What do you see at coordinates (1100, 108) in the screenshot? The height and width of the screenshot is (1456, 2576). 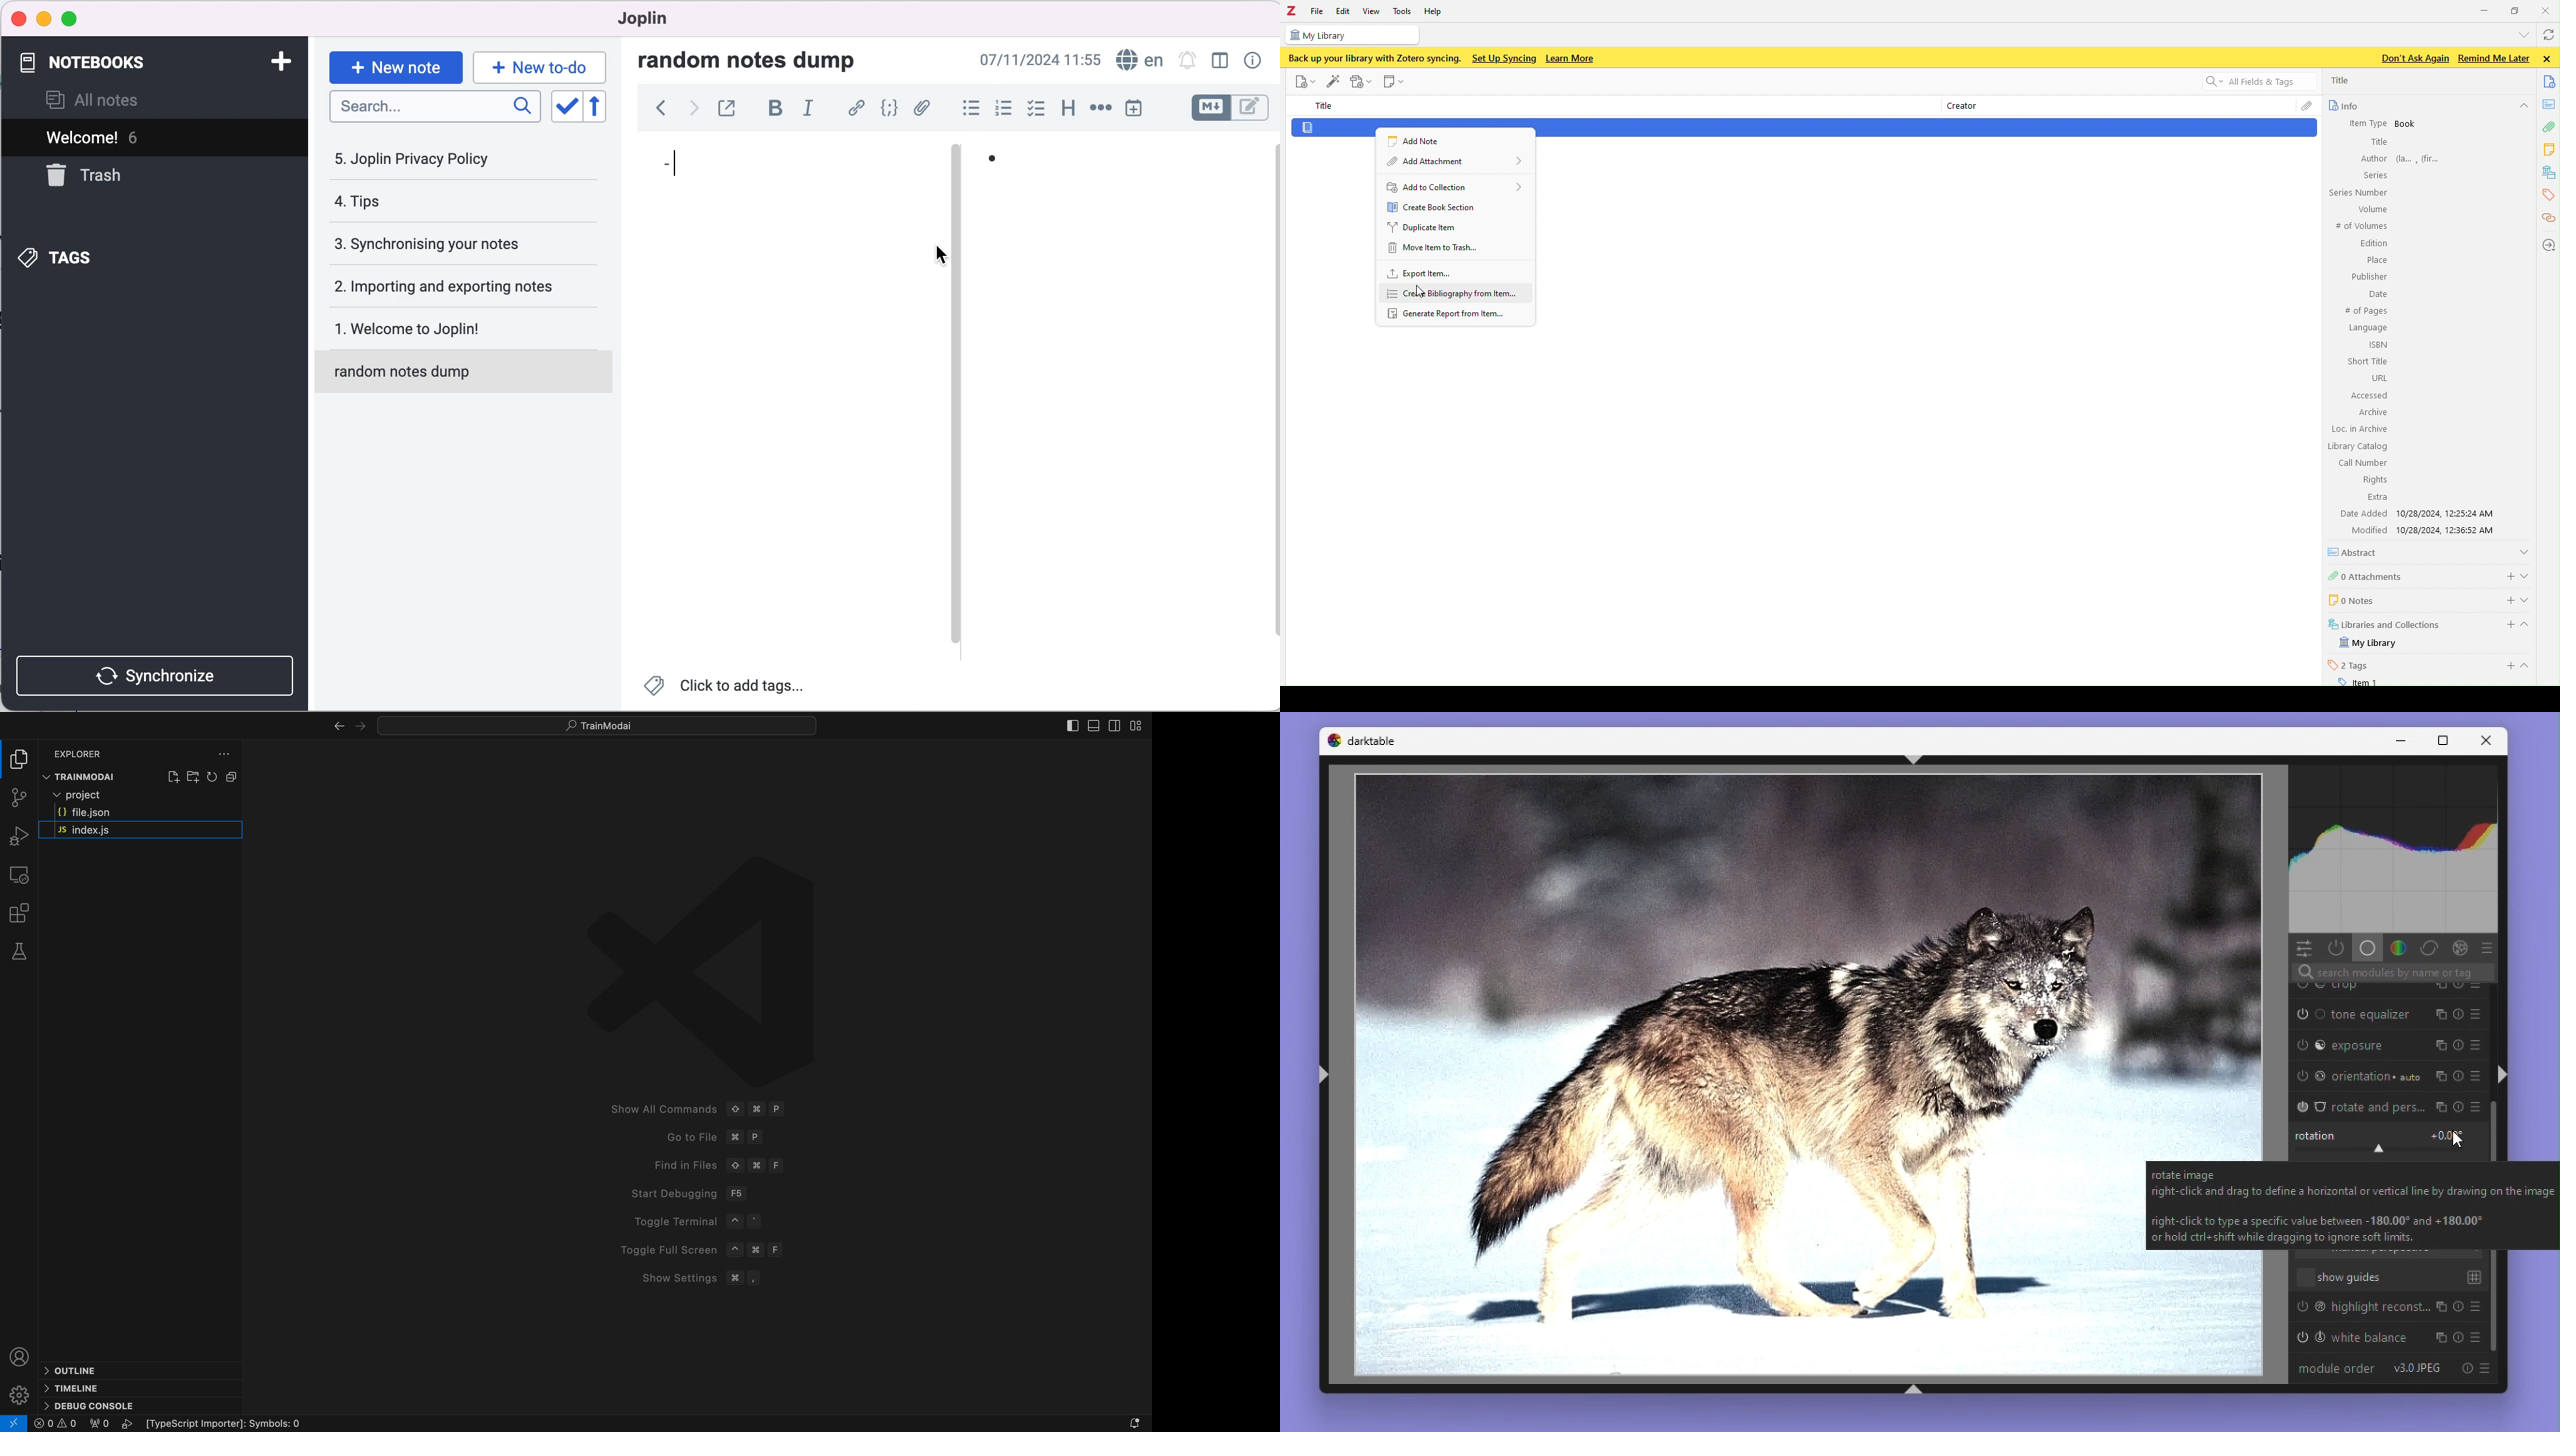 I see `horizontal rule` at bounding box center [1100, 108].